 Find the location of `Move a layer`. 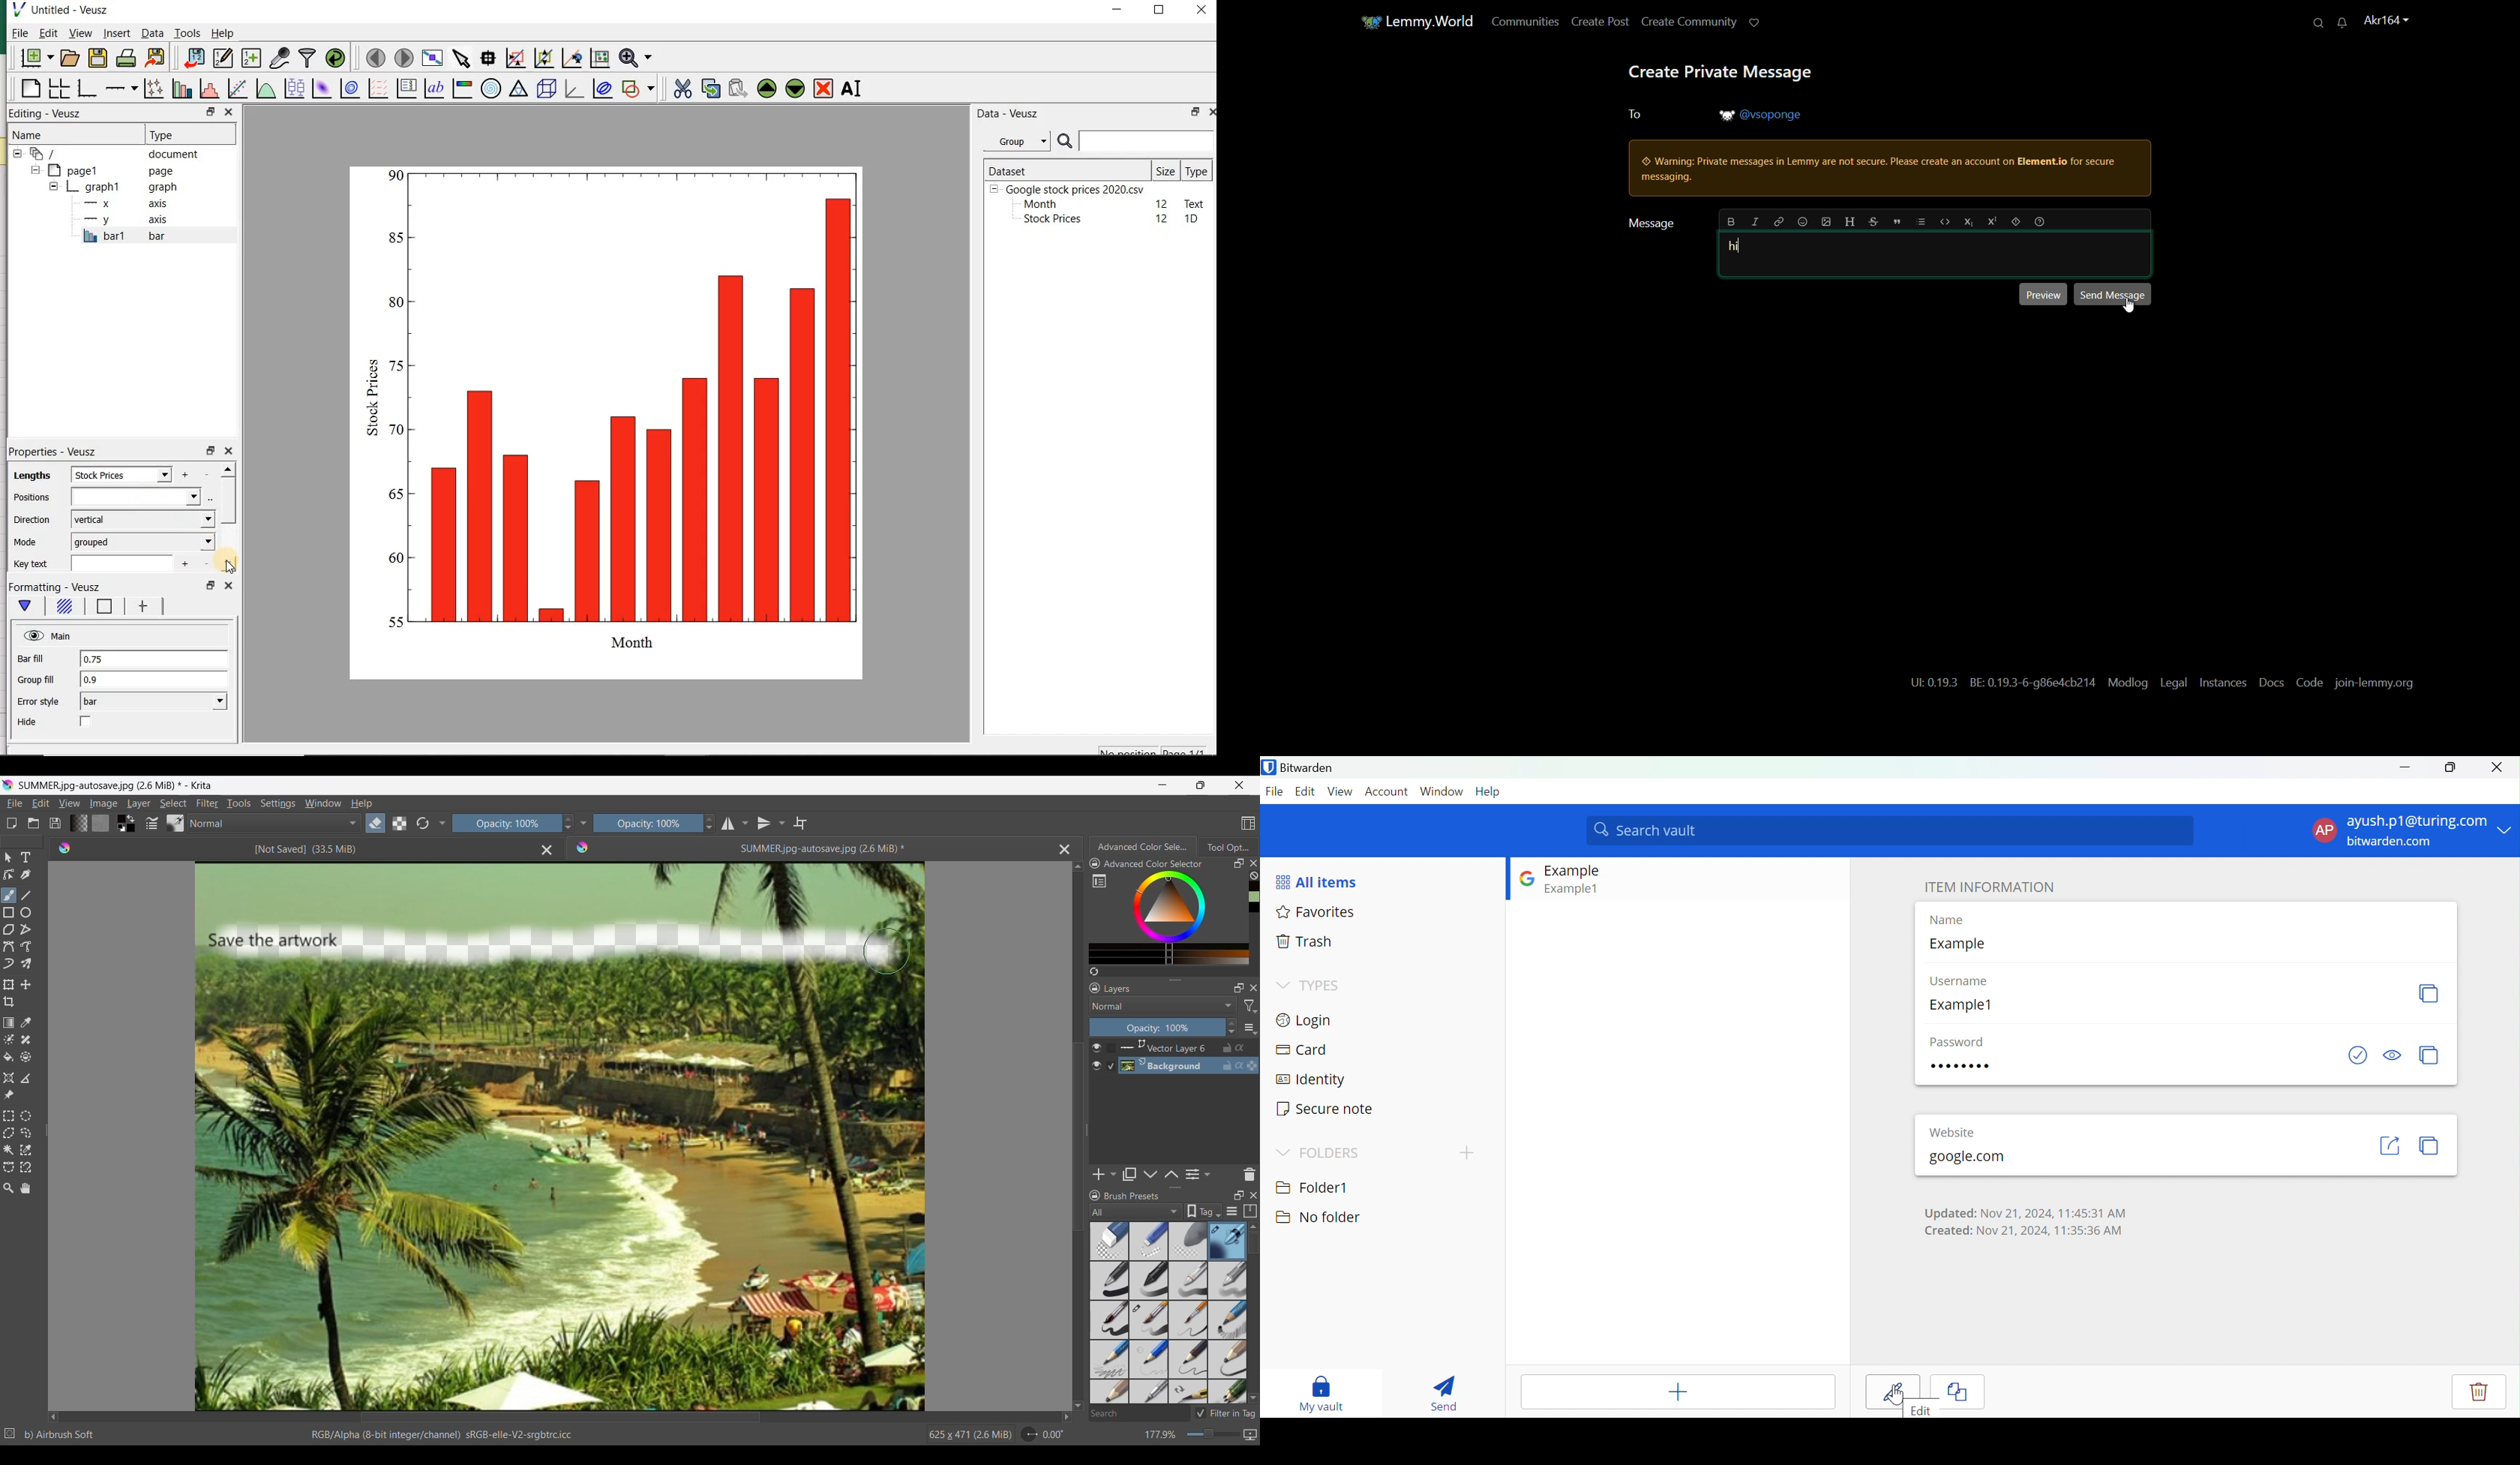

Move a layer is located at coordinates (26, 984).